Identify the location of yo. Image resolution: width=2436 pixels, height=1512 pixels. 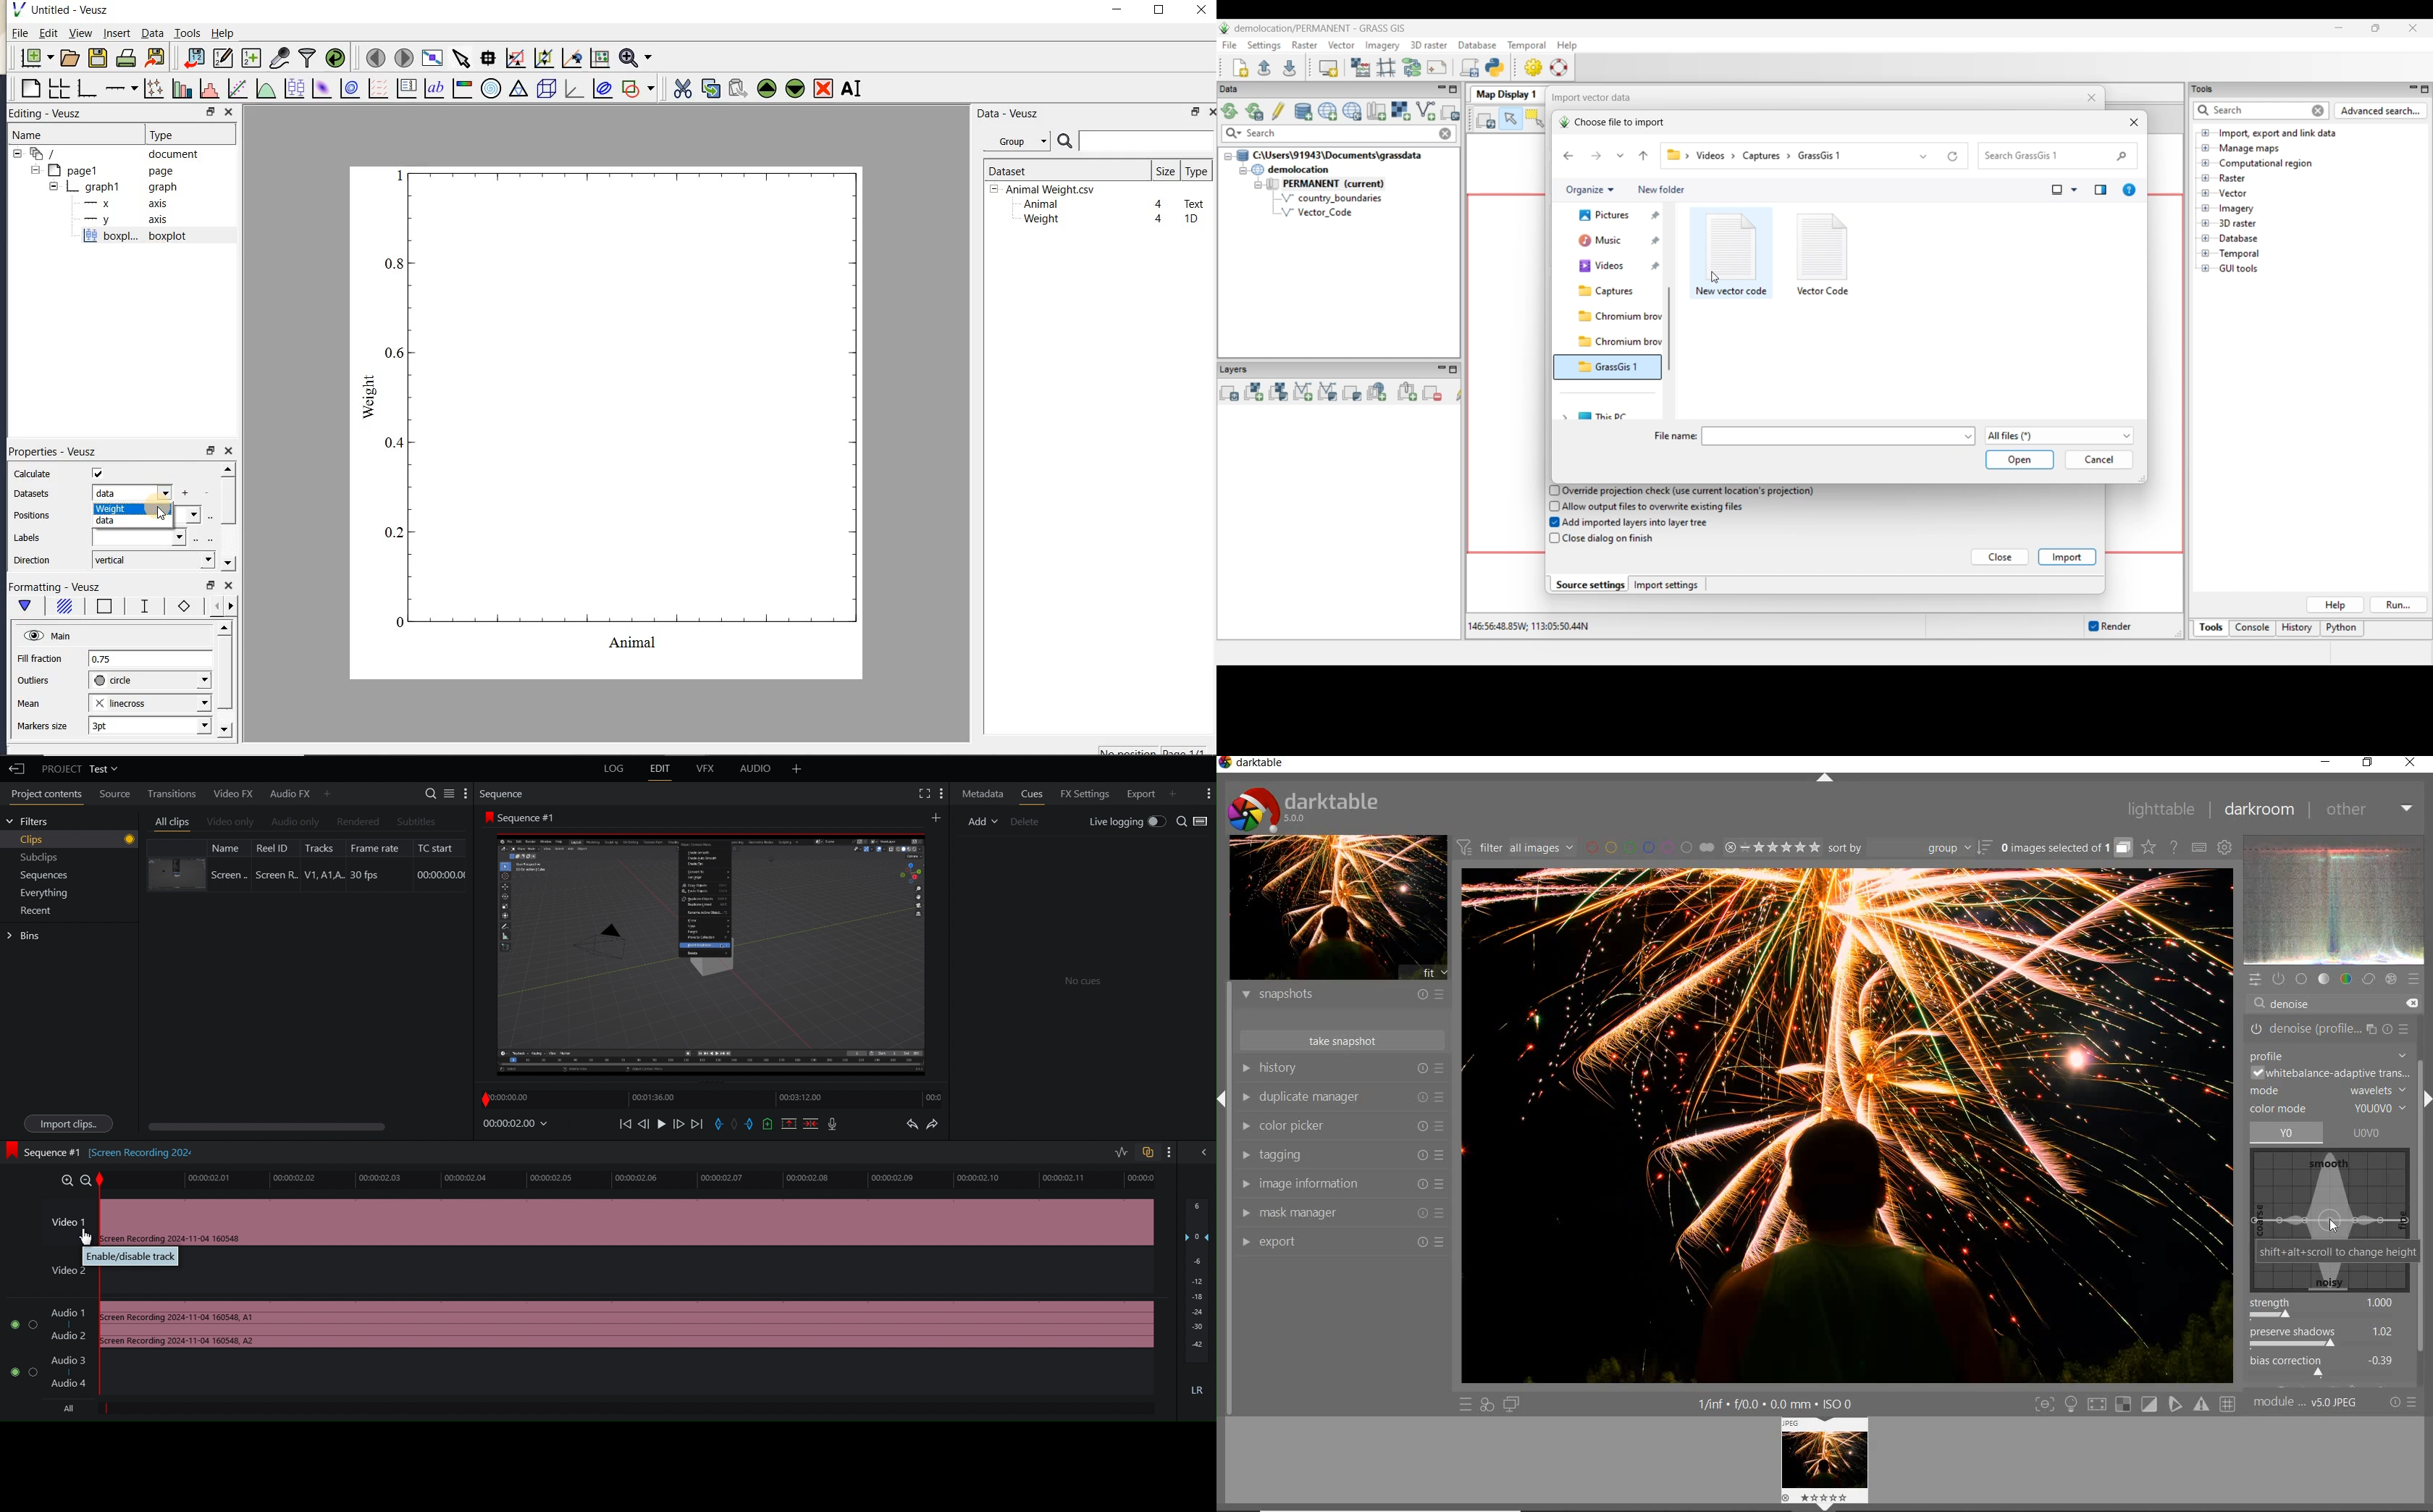
(2287, 1133).